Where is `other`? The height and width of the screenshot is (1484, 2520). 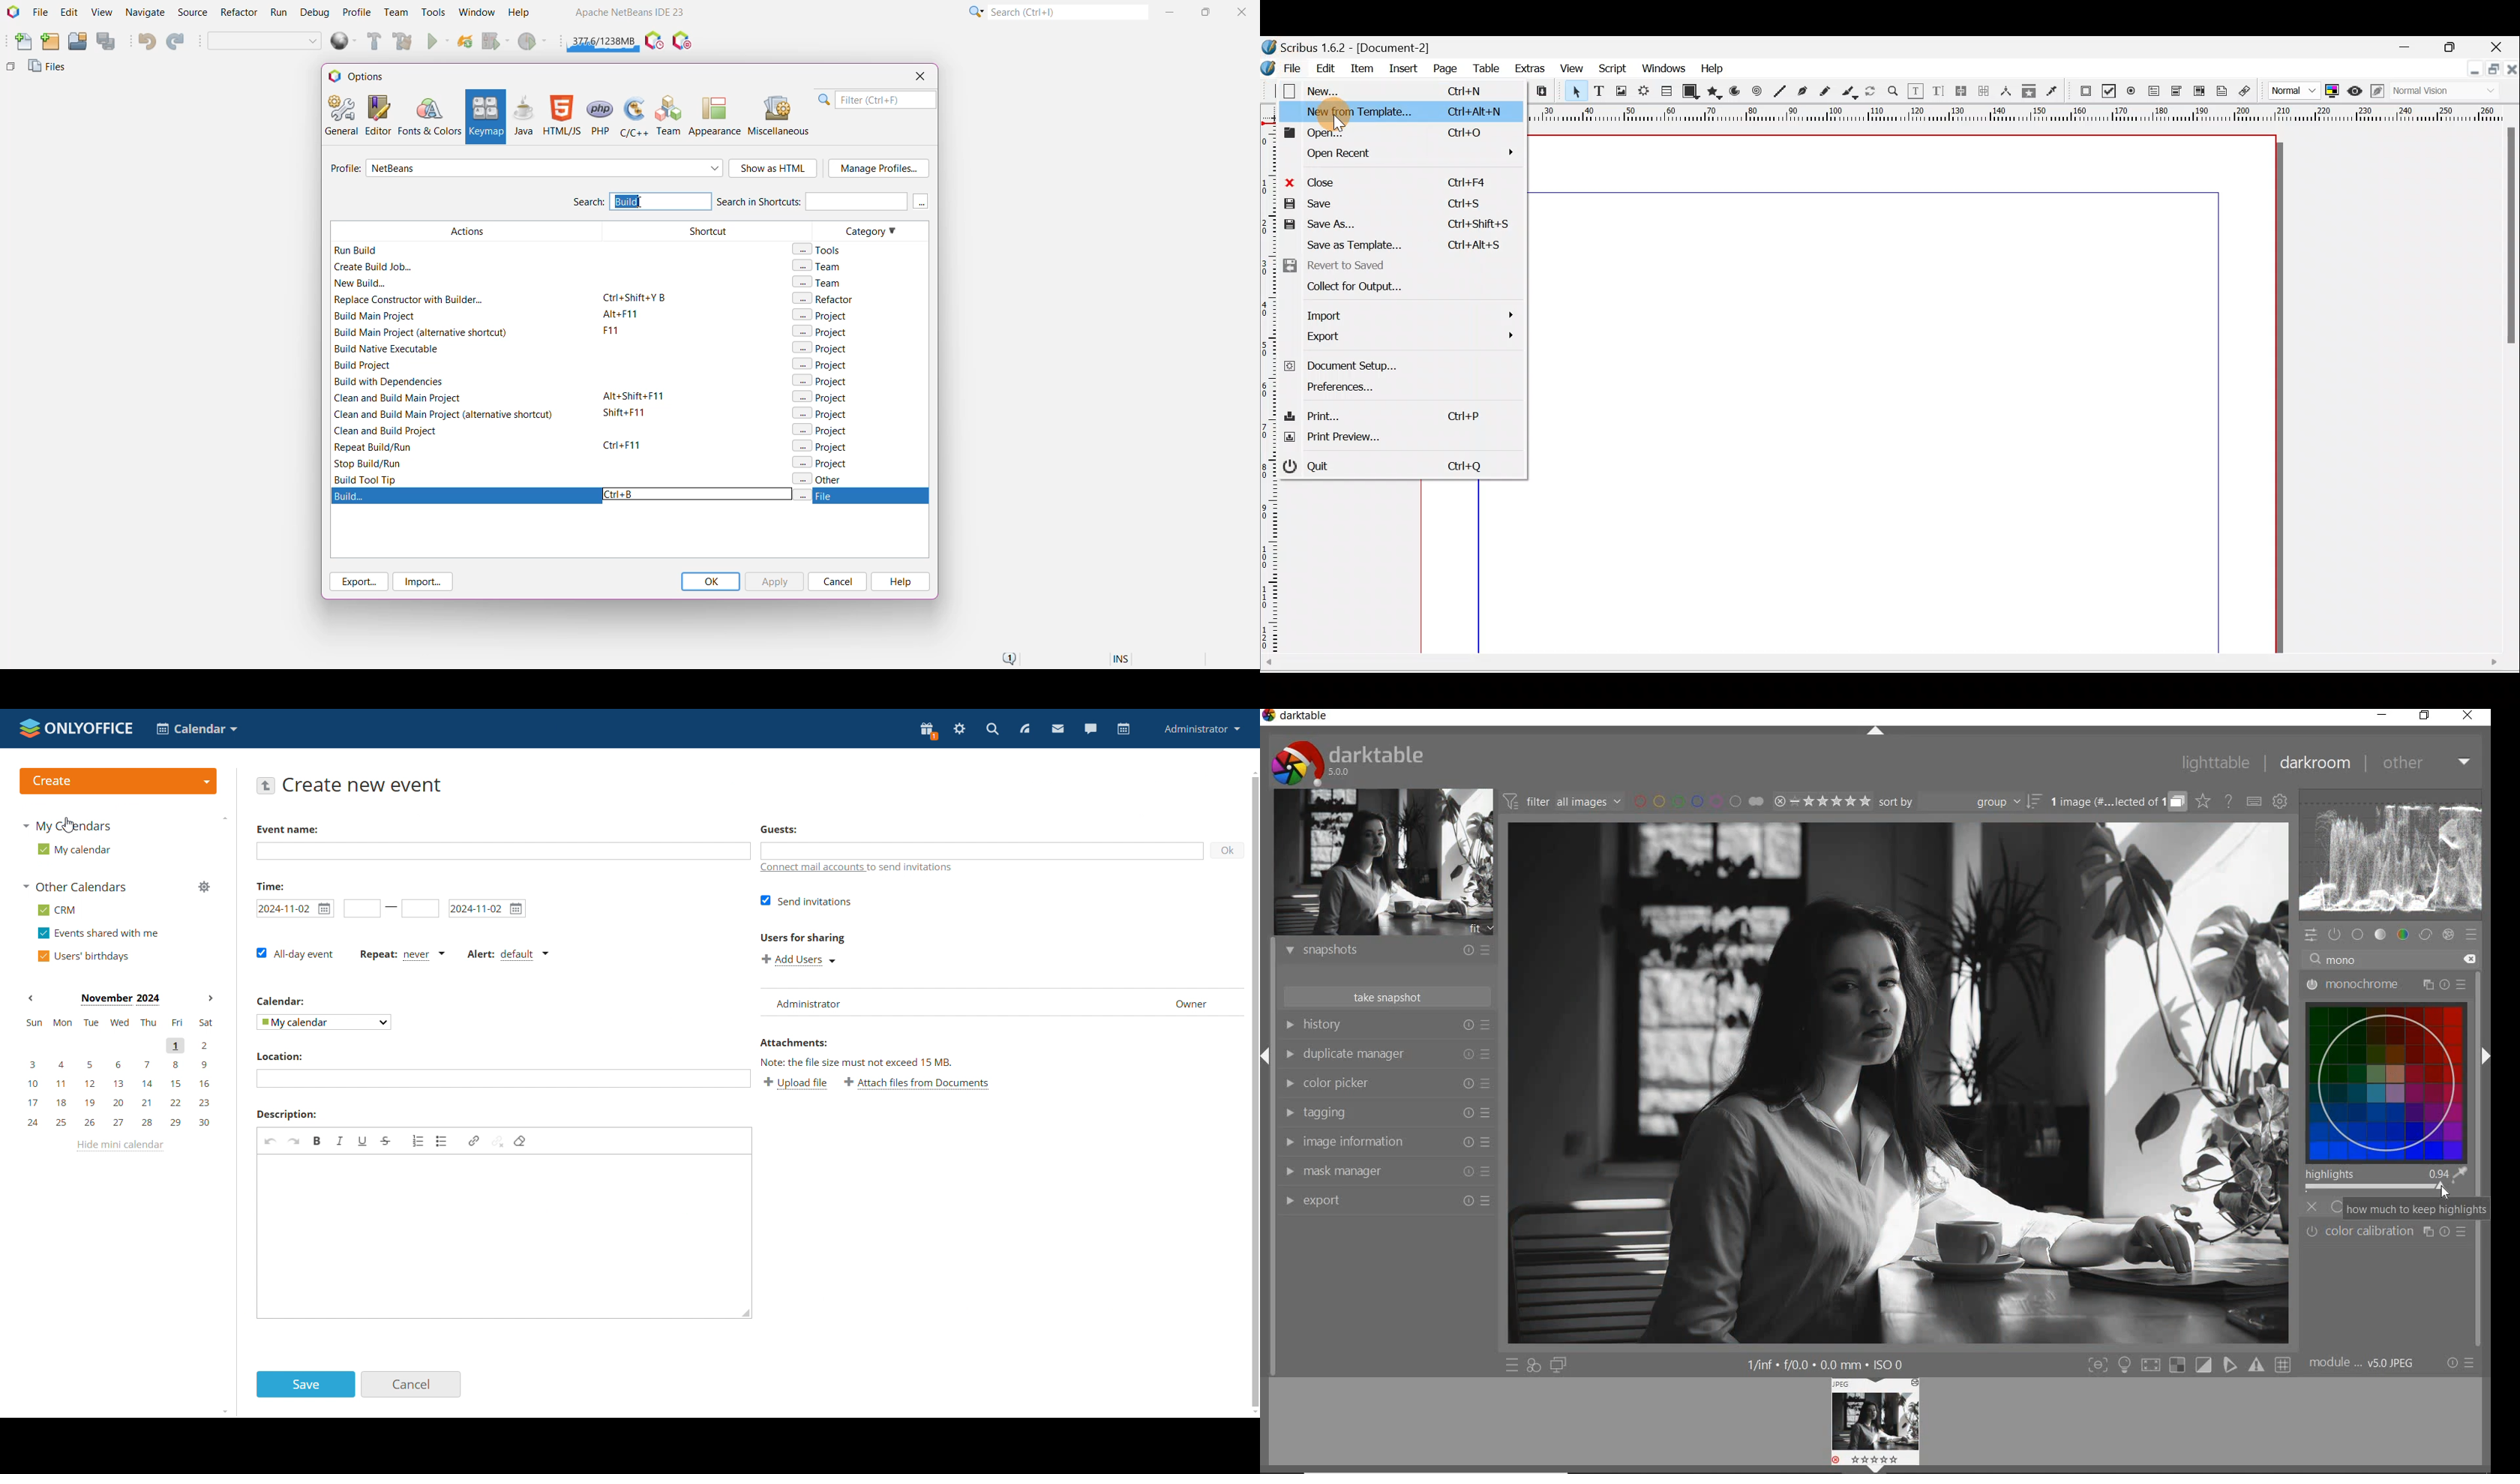 other is located at coordinates (2428, 764).